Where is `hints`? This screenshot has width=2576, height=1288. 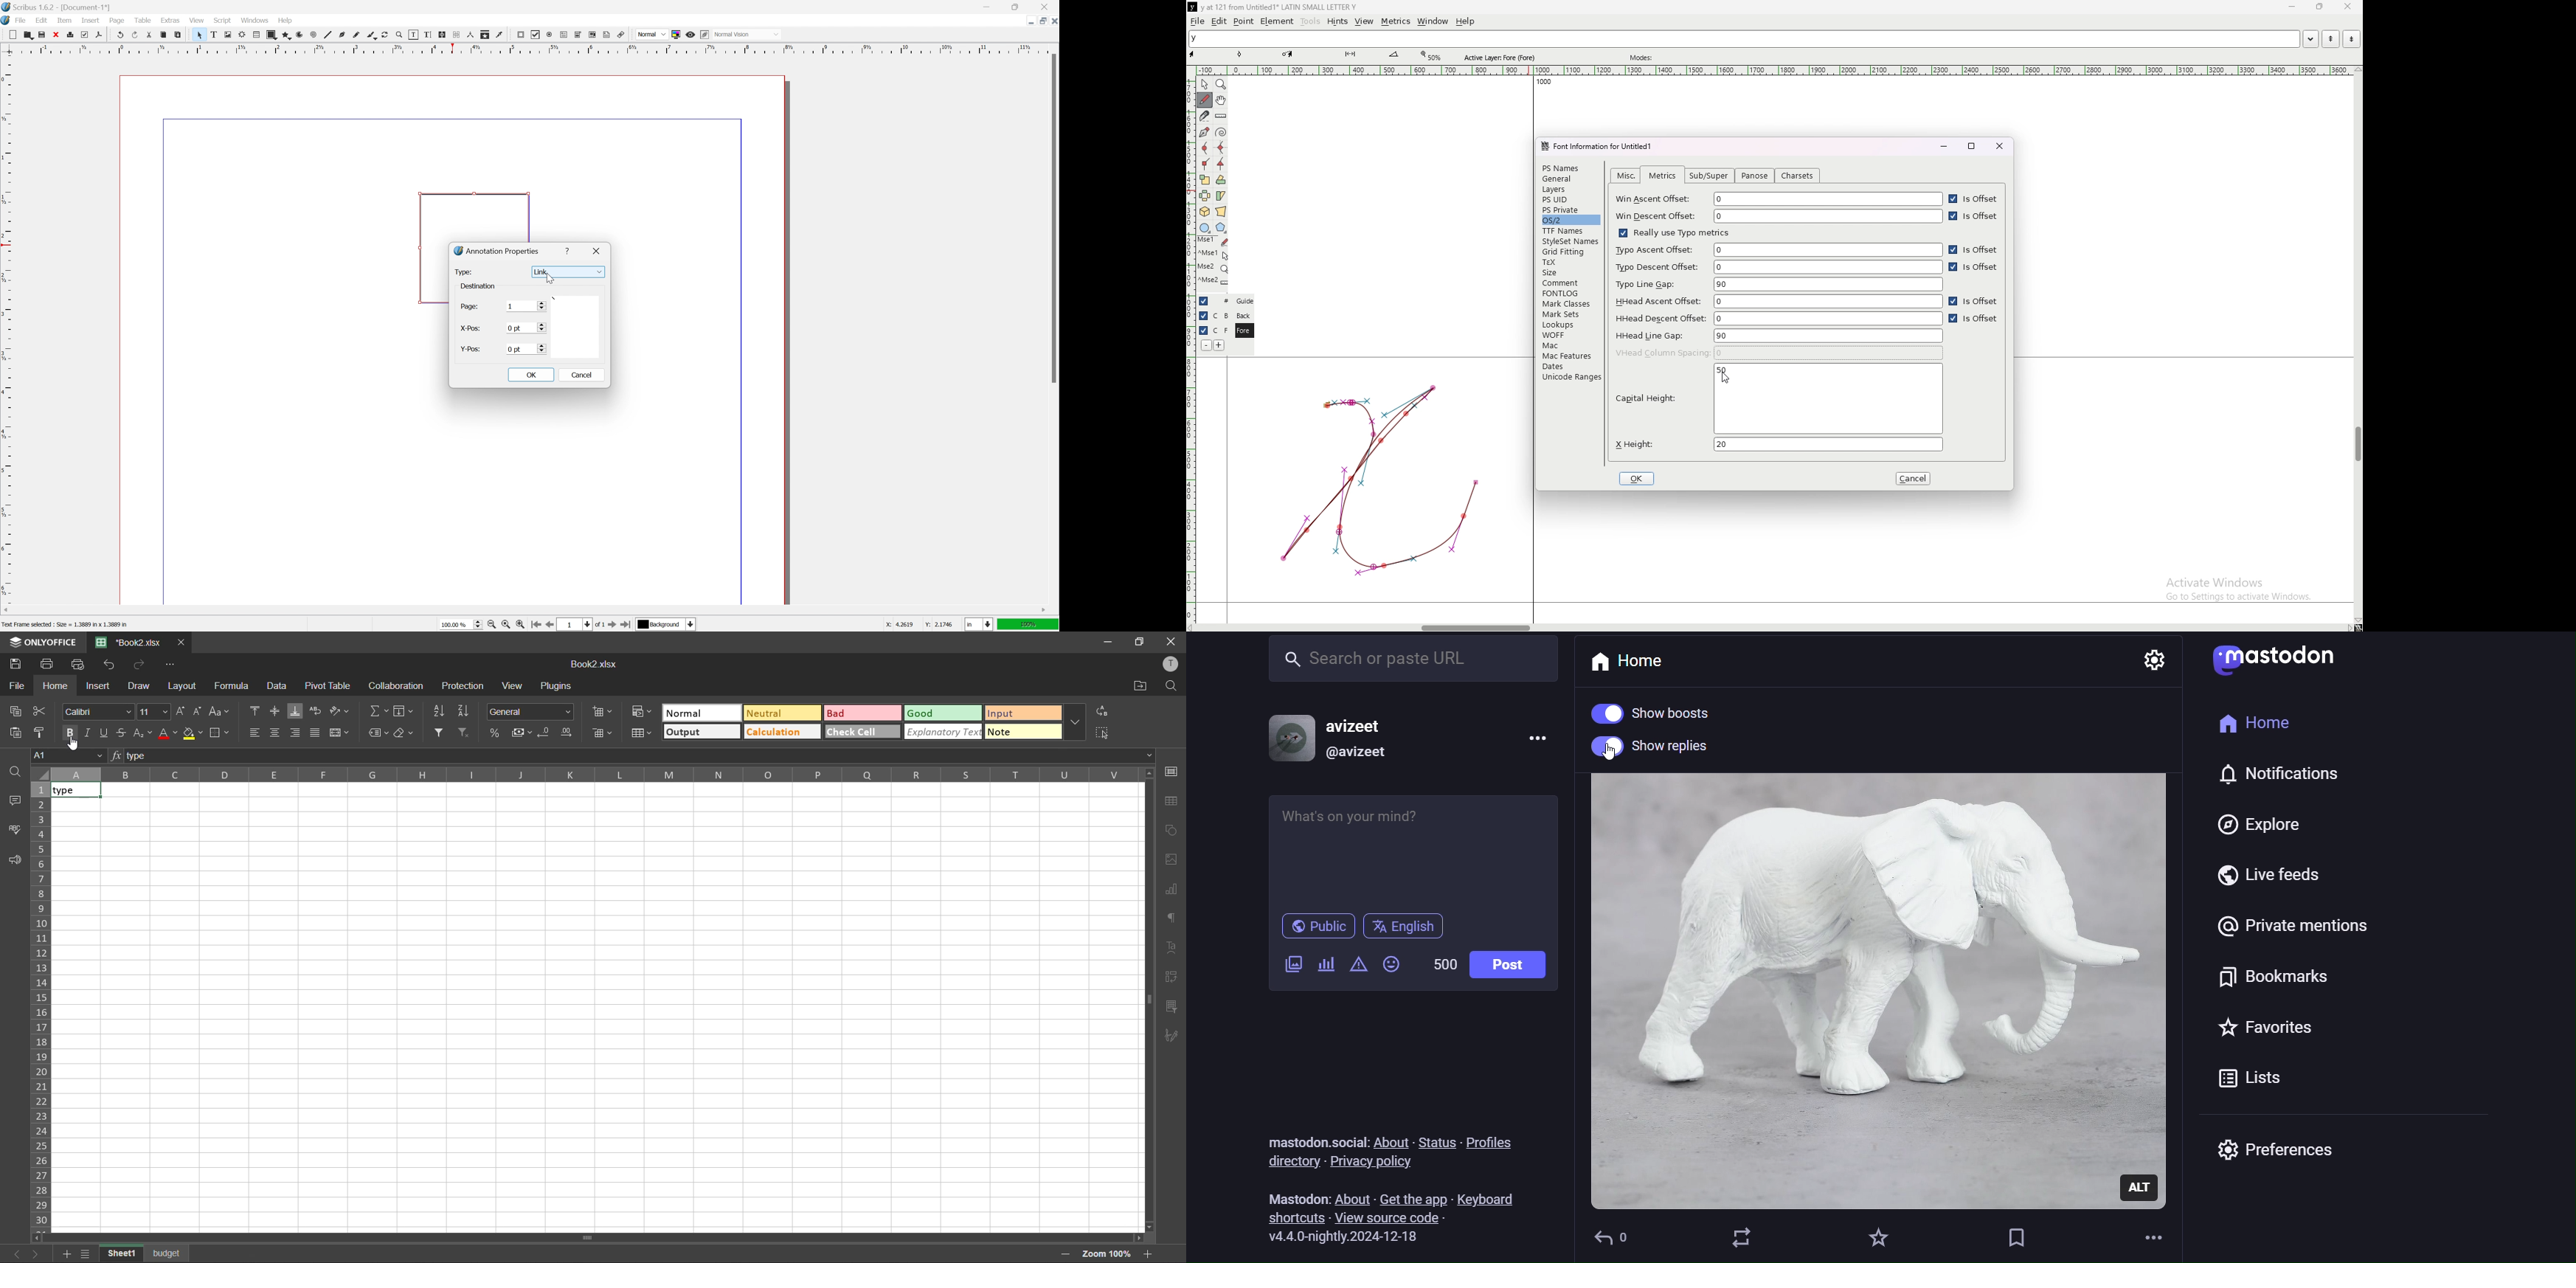 hints is located at coordinates (1336, 21).